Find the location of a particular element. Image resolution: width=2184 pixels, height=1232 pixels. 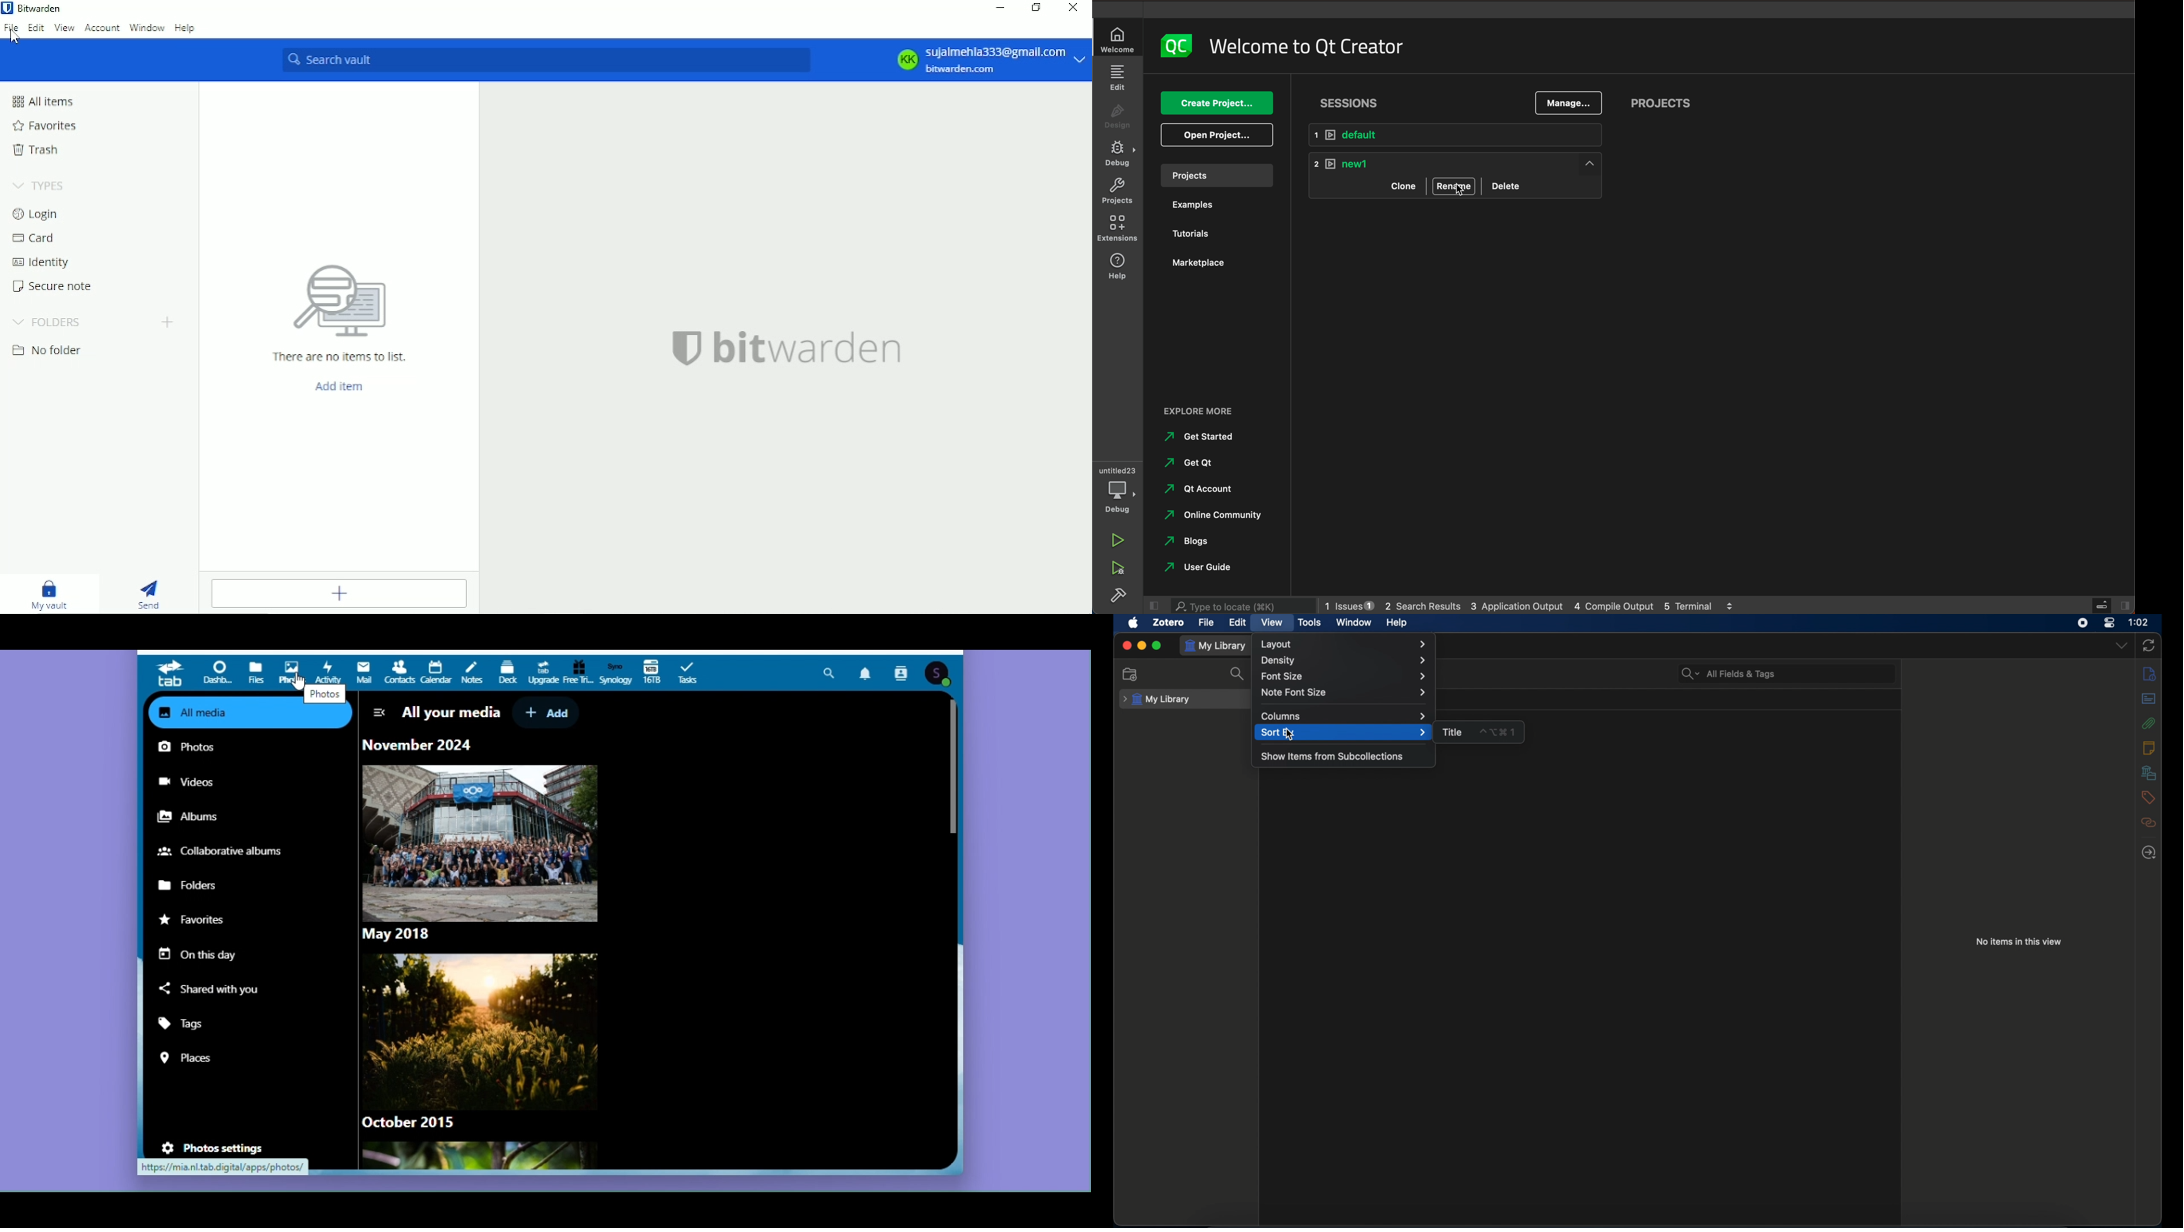

Share with you is located at coordinates (224, 986).